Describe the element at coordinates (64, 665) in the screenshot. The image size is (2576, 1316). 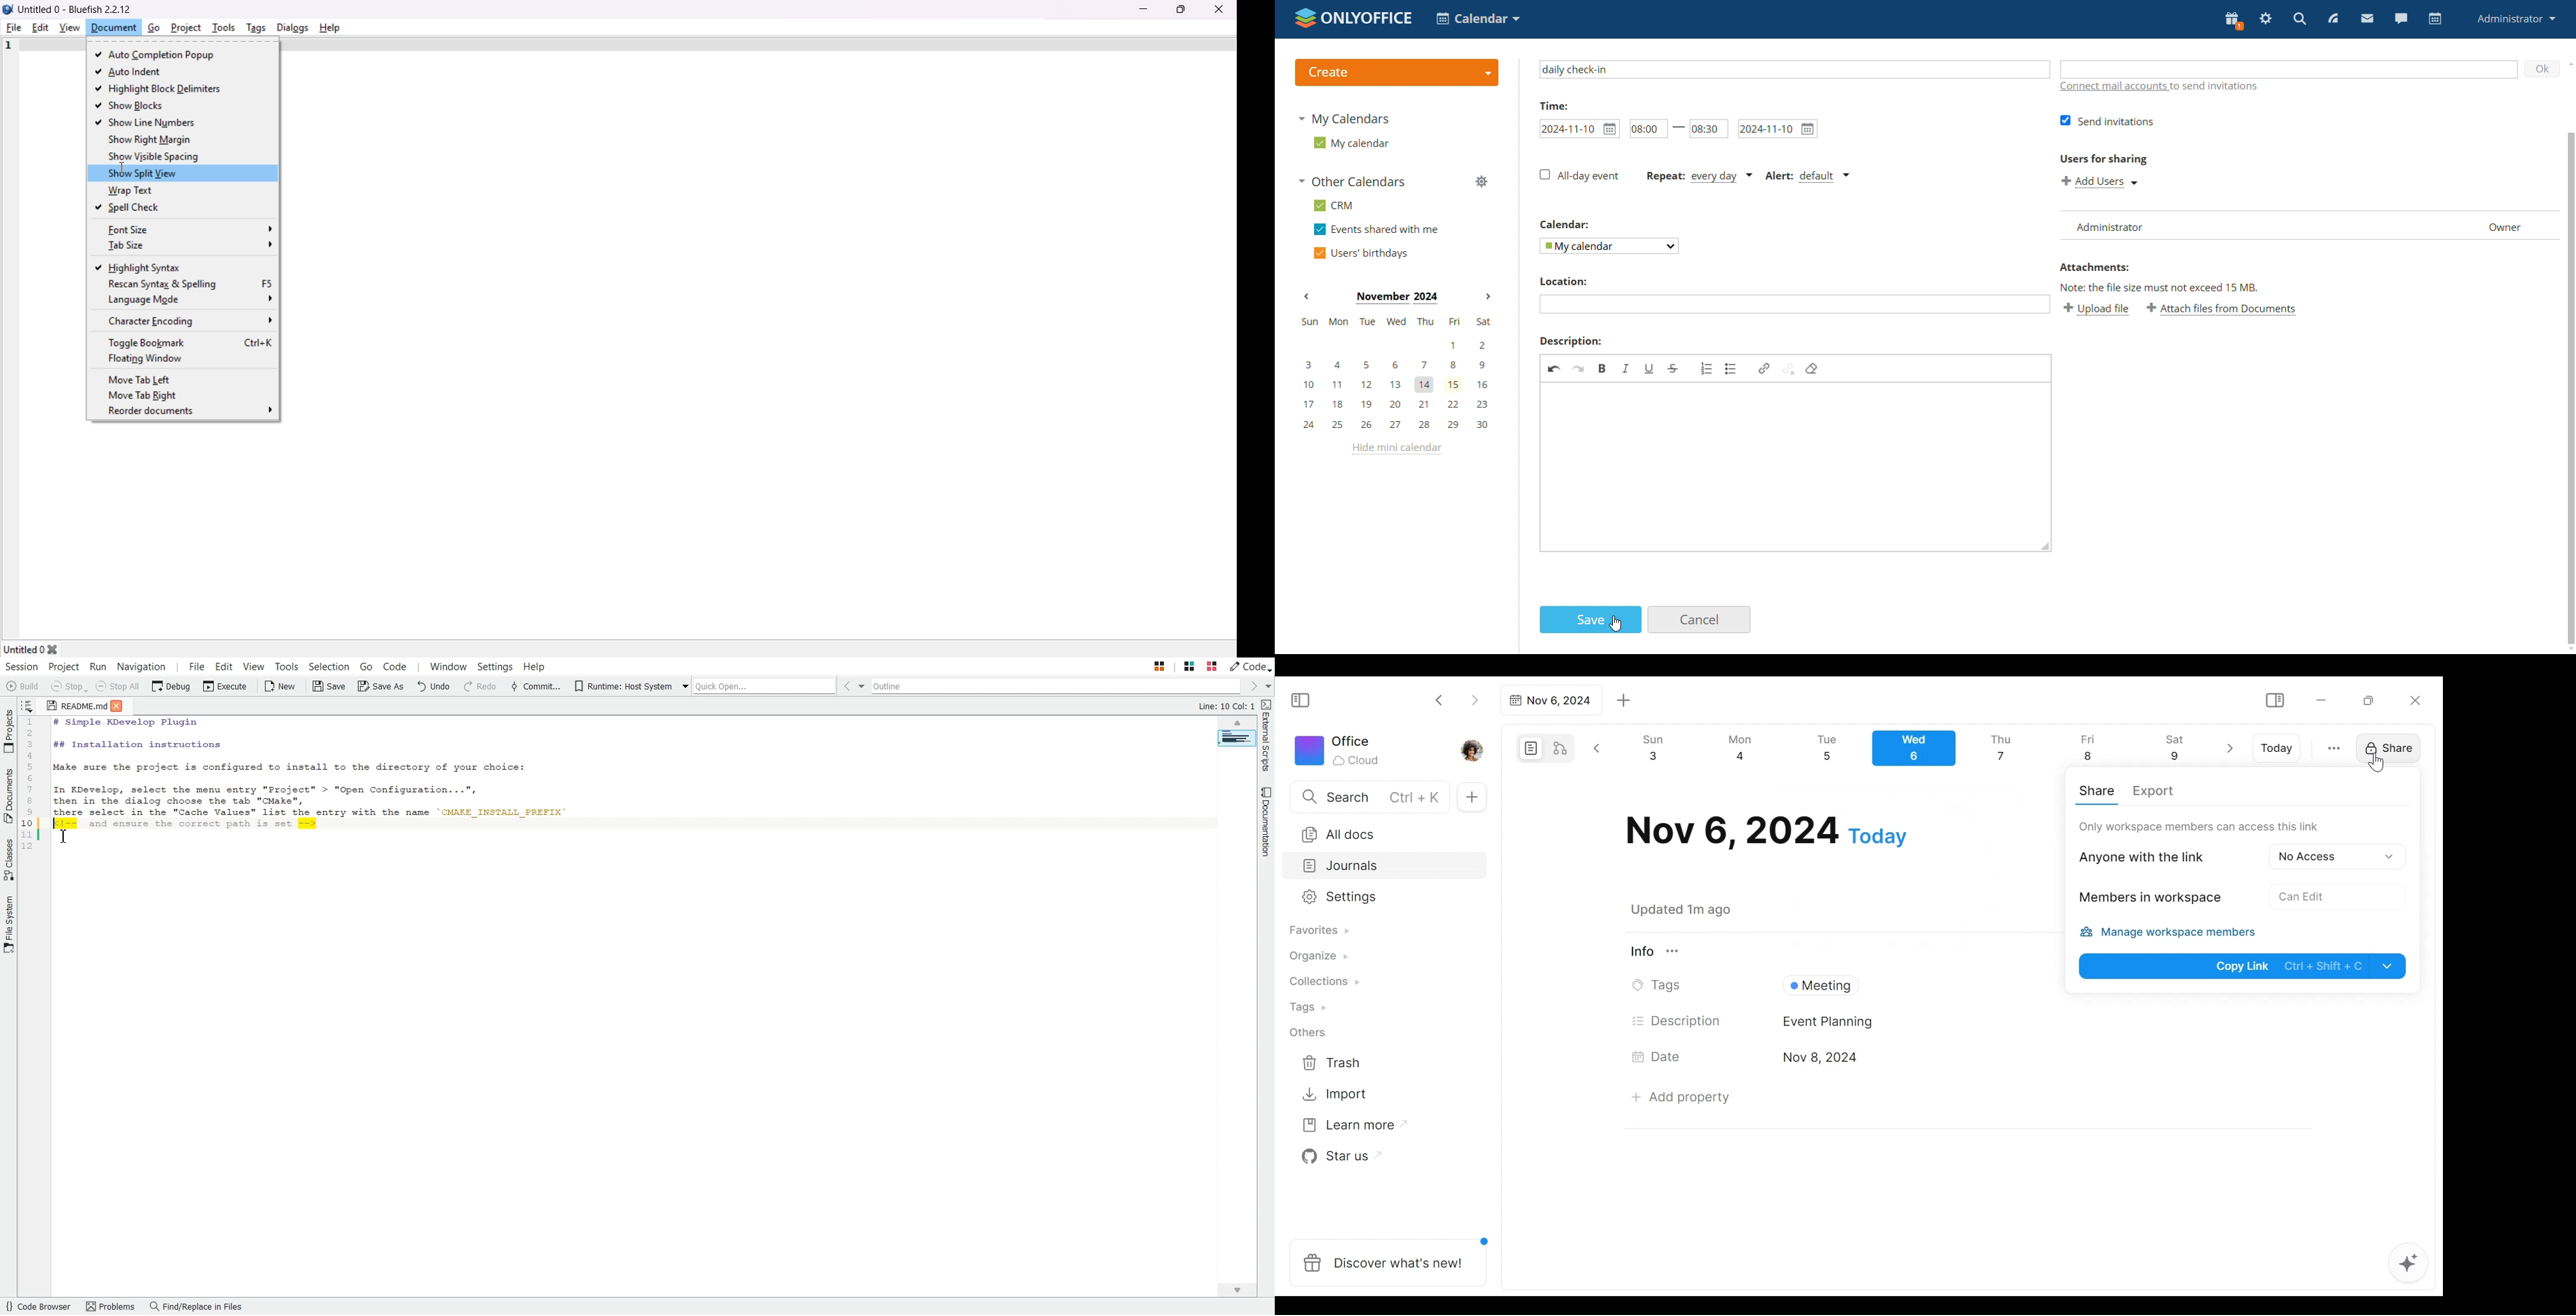
I see `Project` at that location.